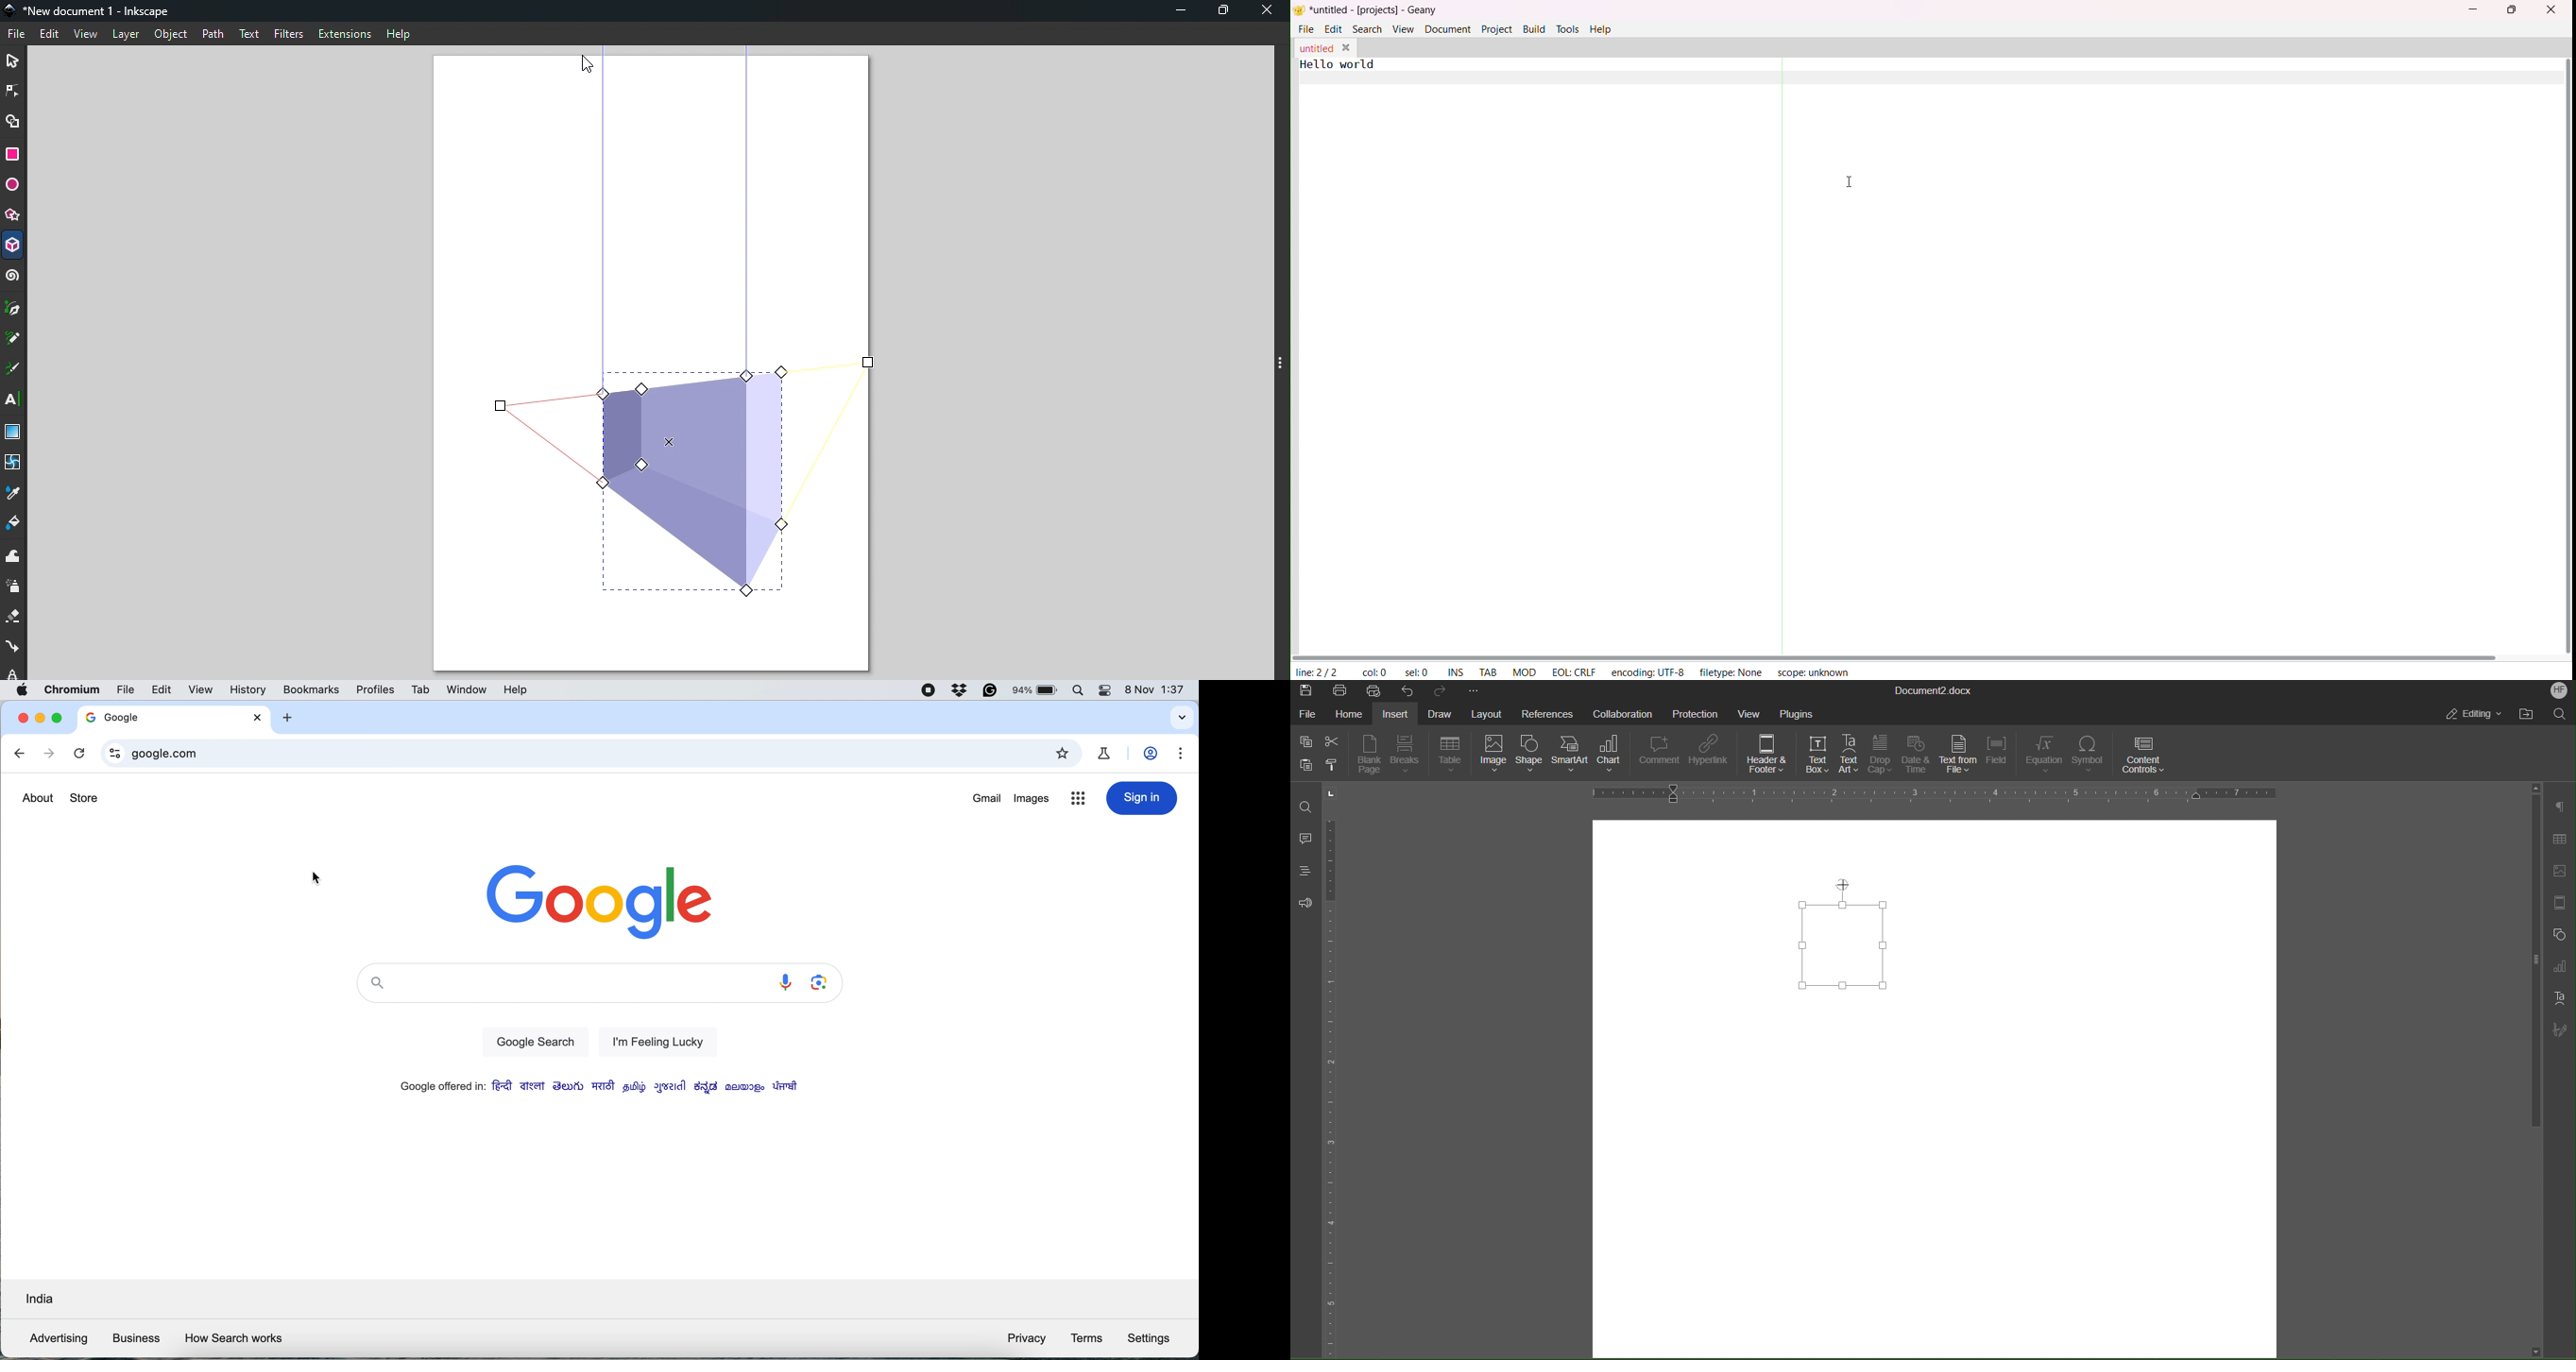 This screenshot has height=1372, width=2576. What do you see at coordinates (1621, 712) in the screenshot?
I see `Collaboration` at bounding box center [1621, 712].